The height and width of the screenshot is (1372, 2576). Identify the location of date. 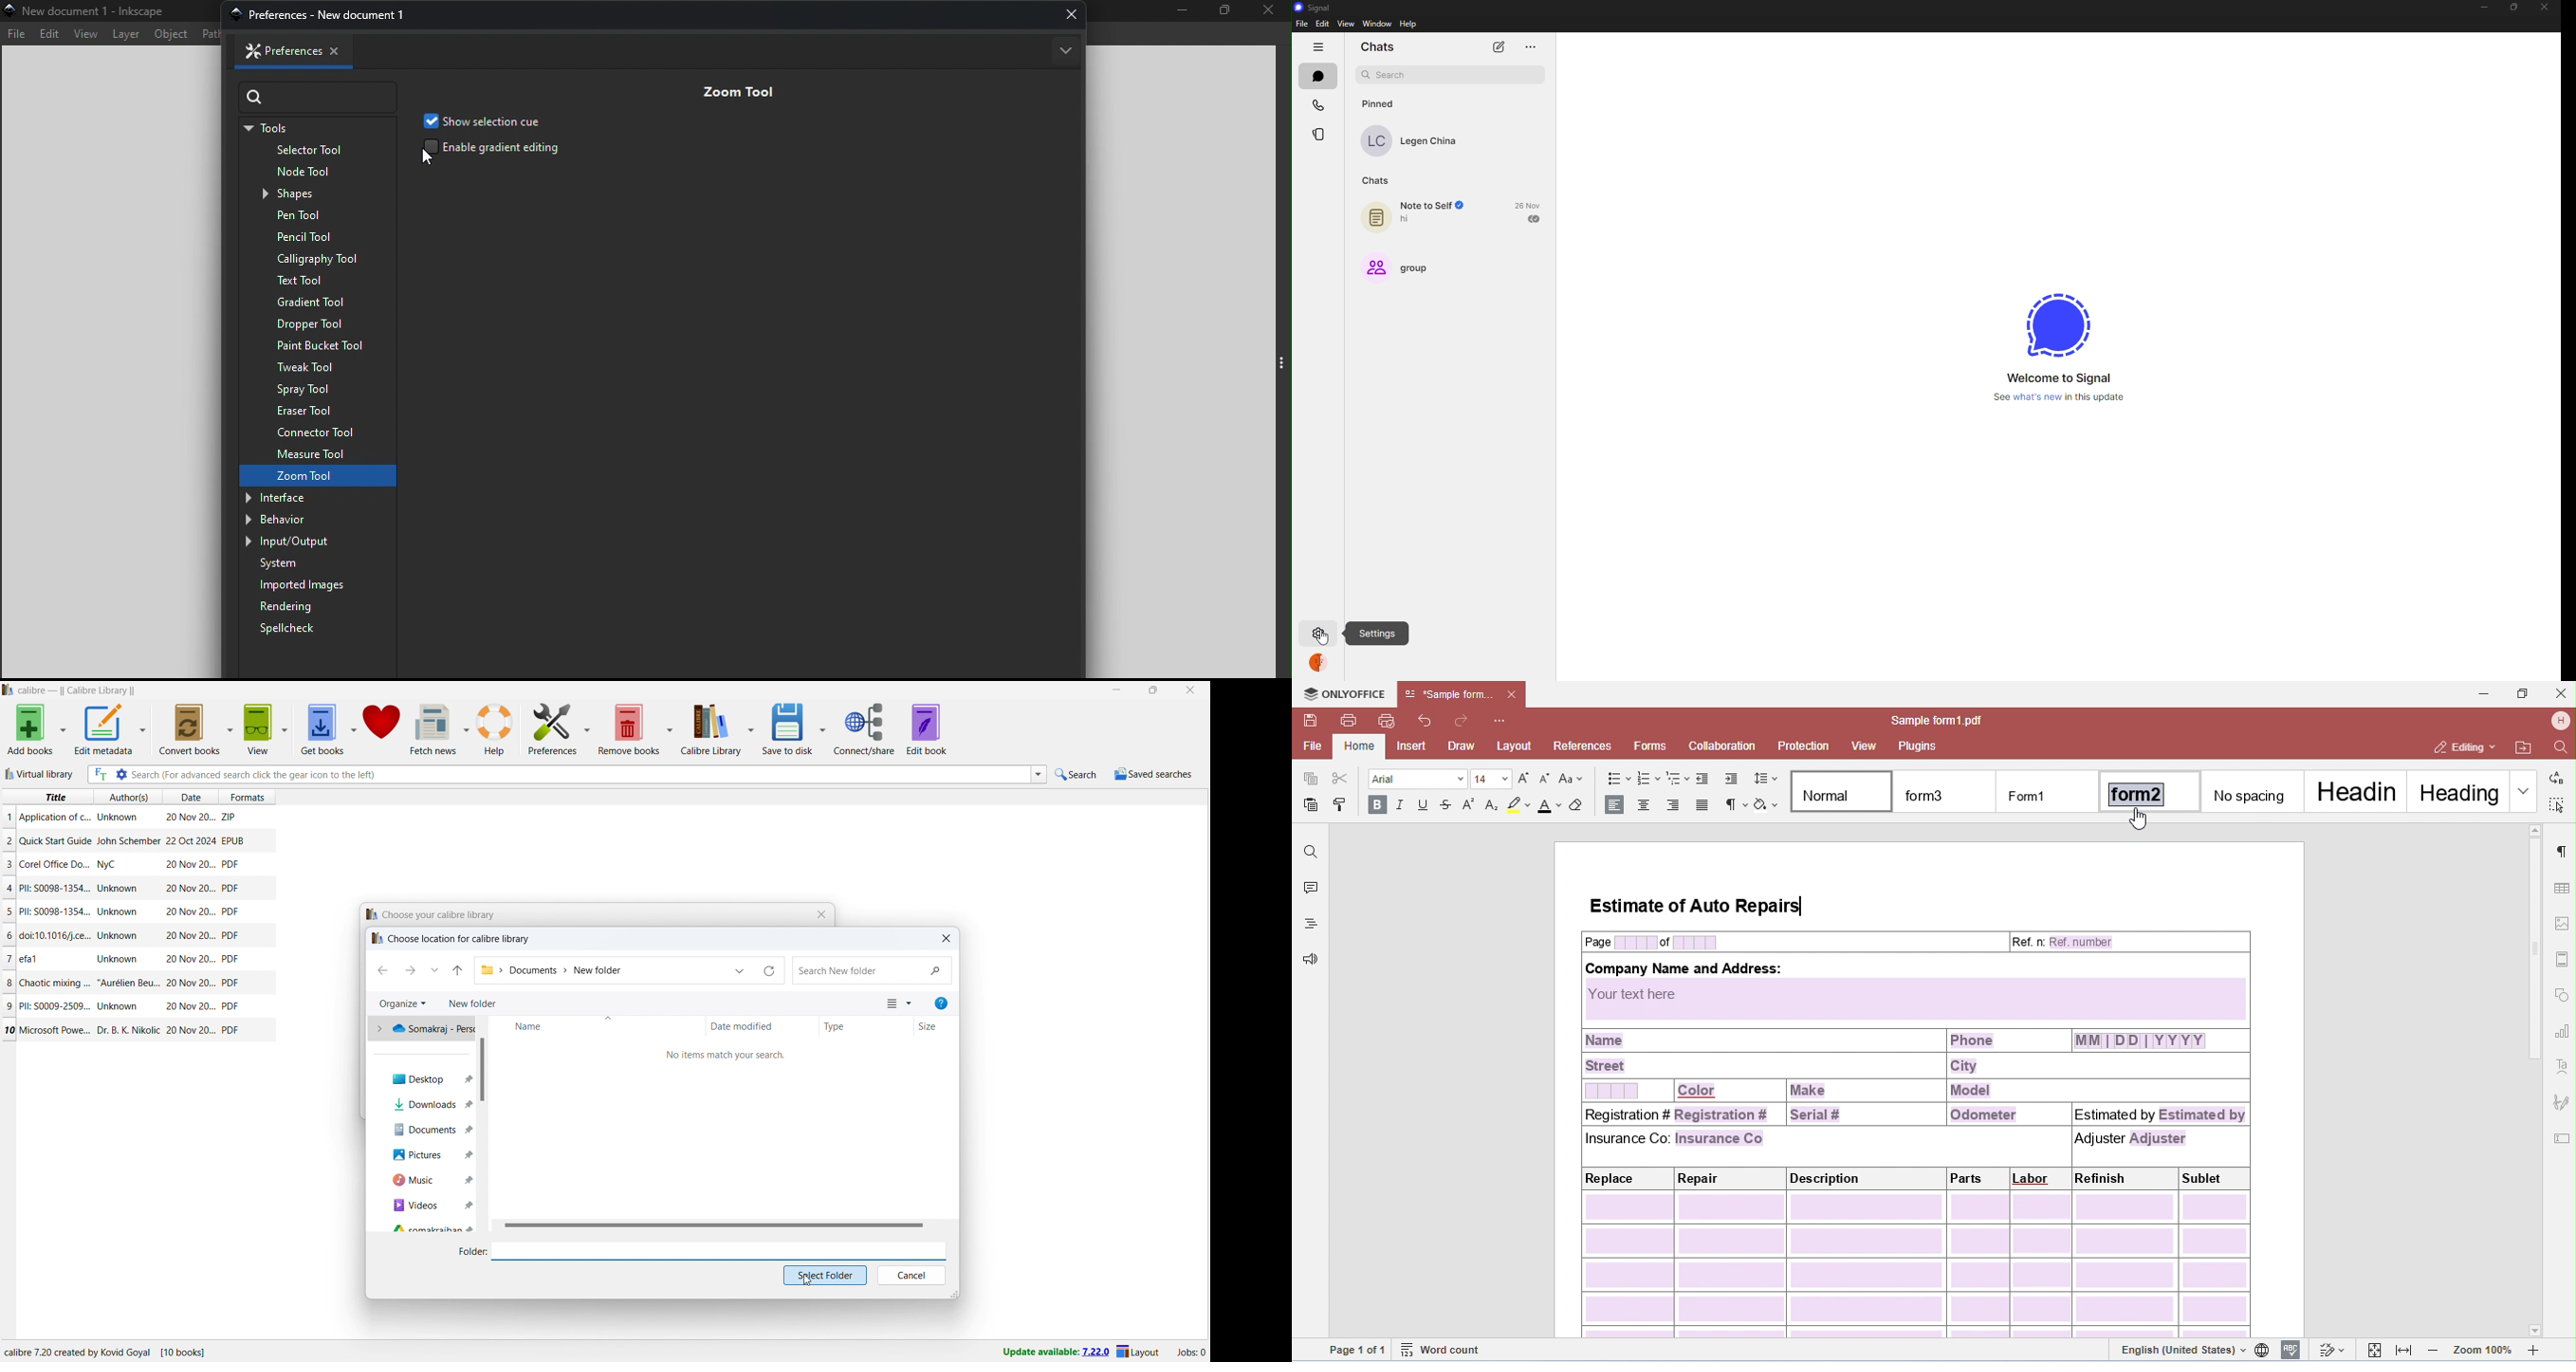
(1528, 206).